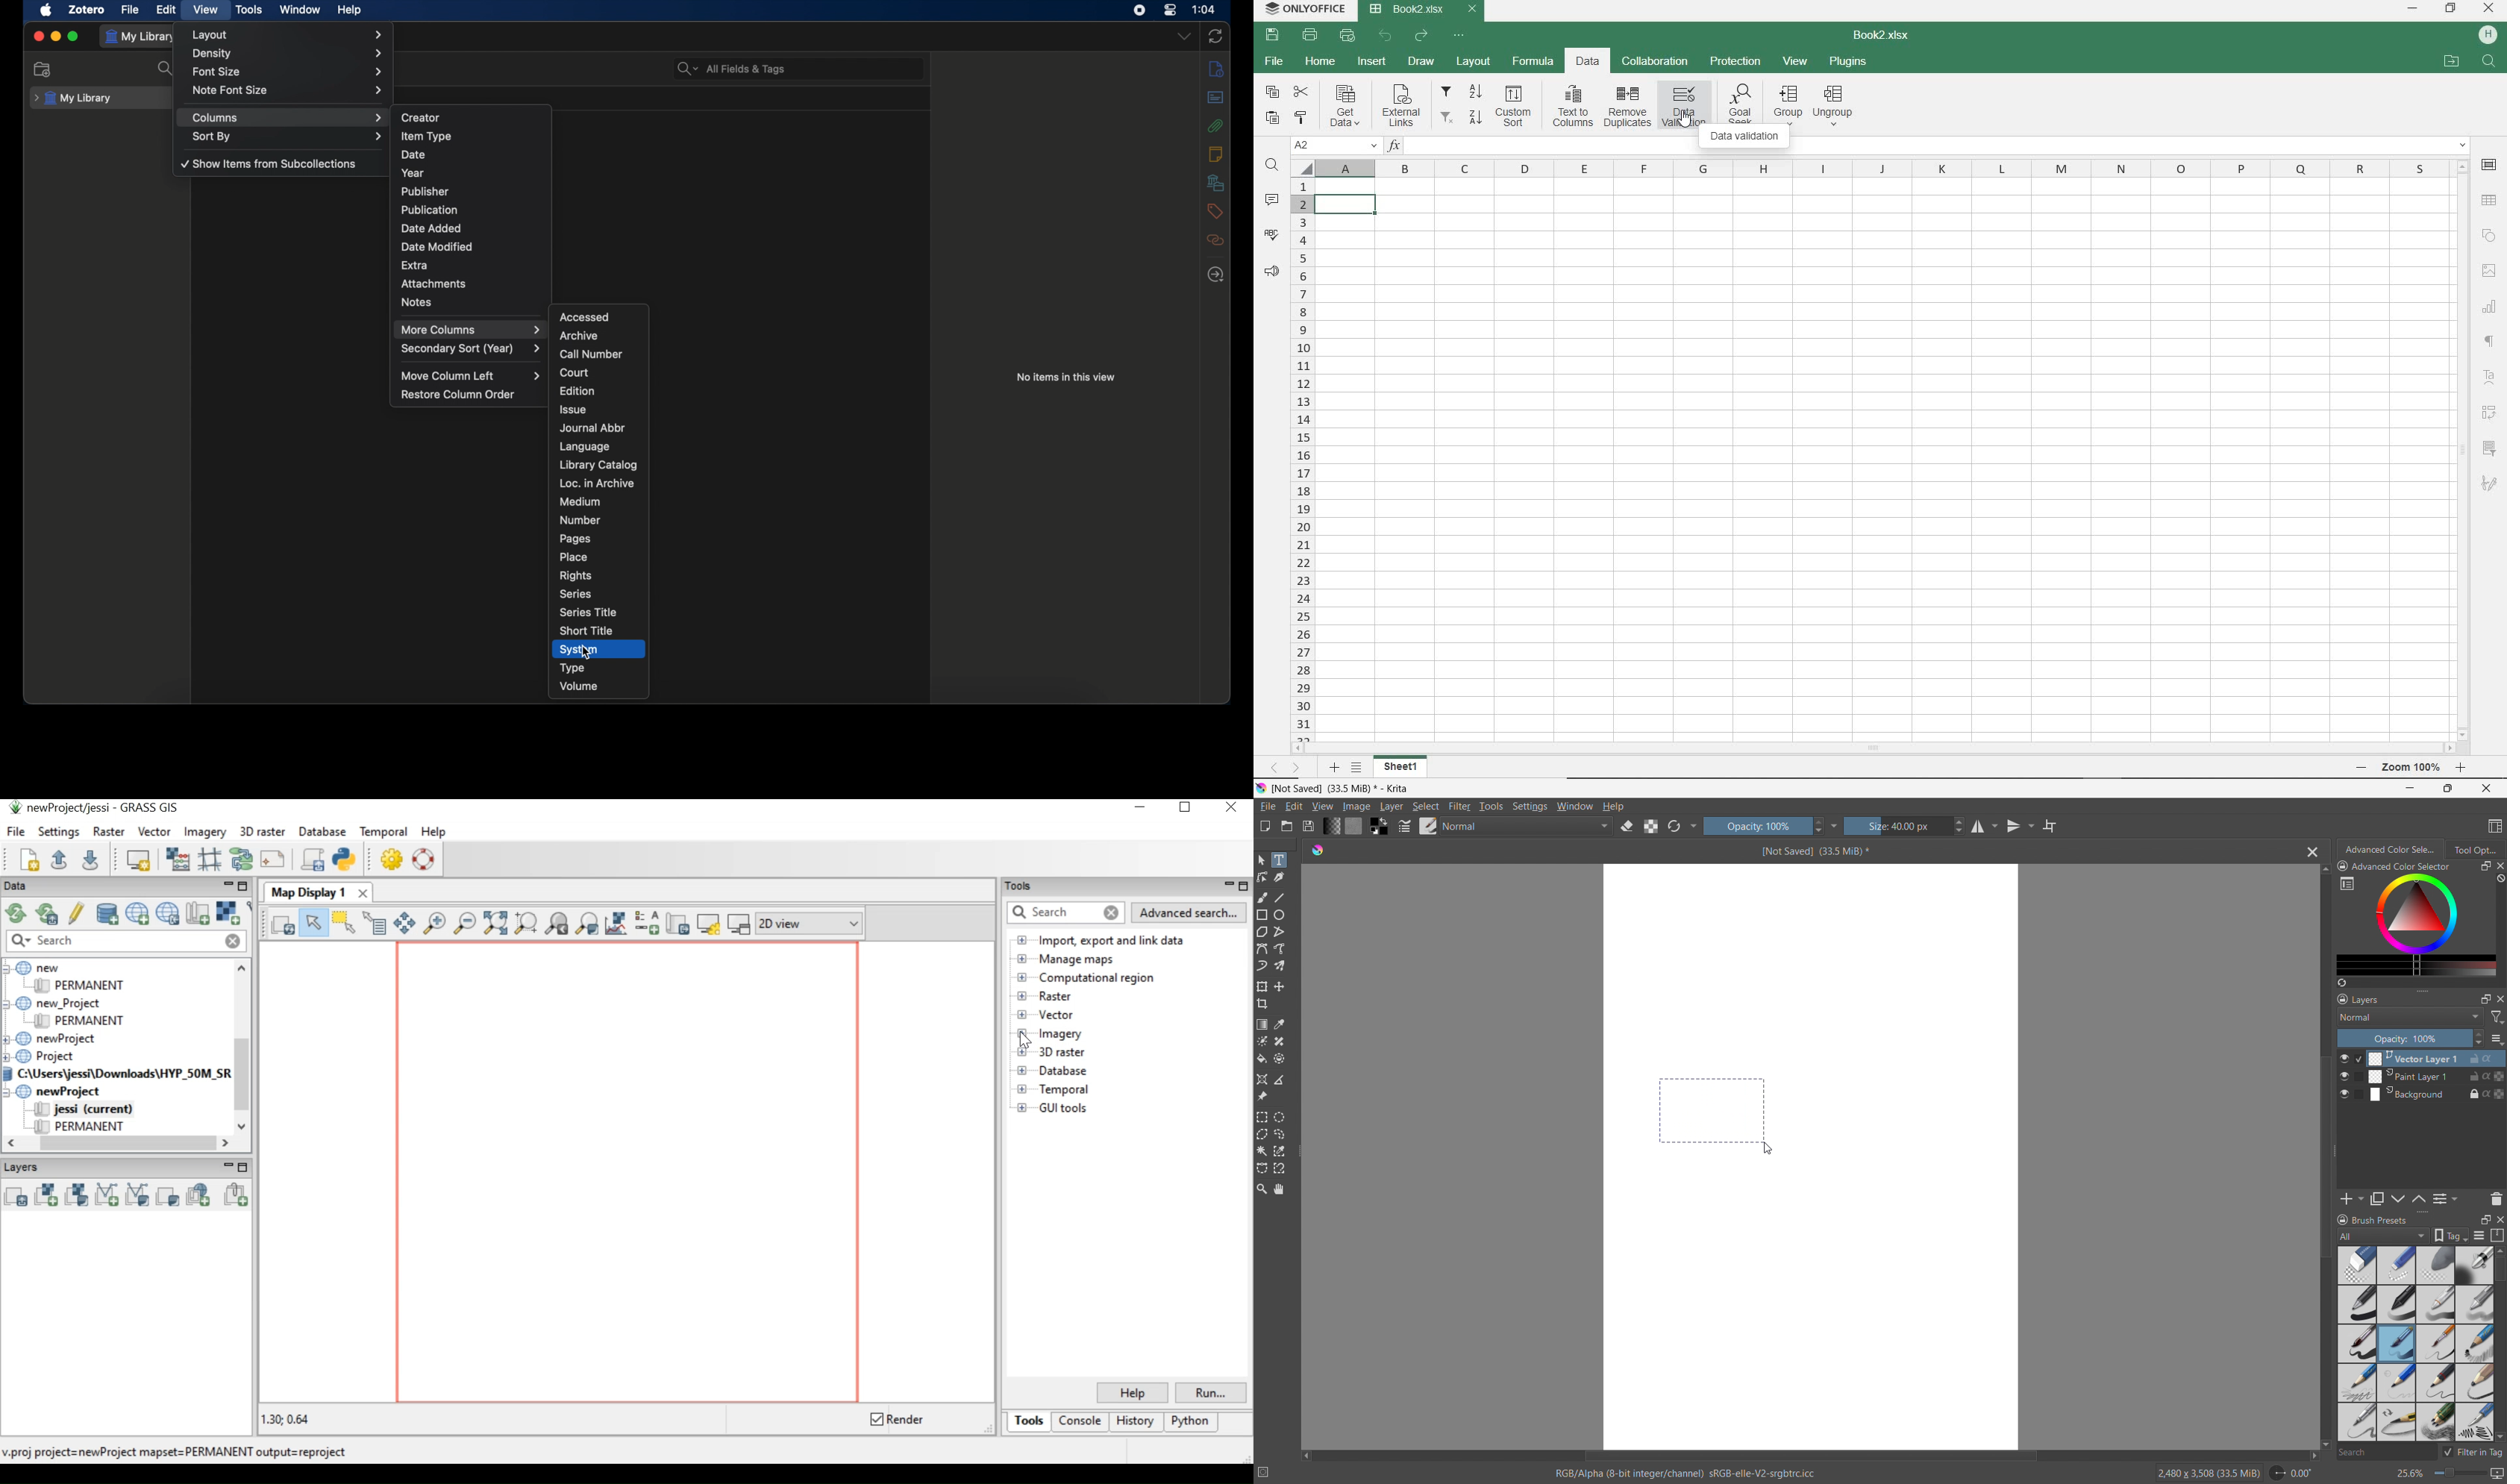  Describe the element at coordinates (1280, 1169) in the screenshot. I see `magnetic curve selection tool` at that location.